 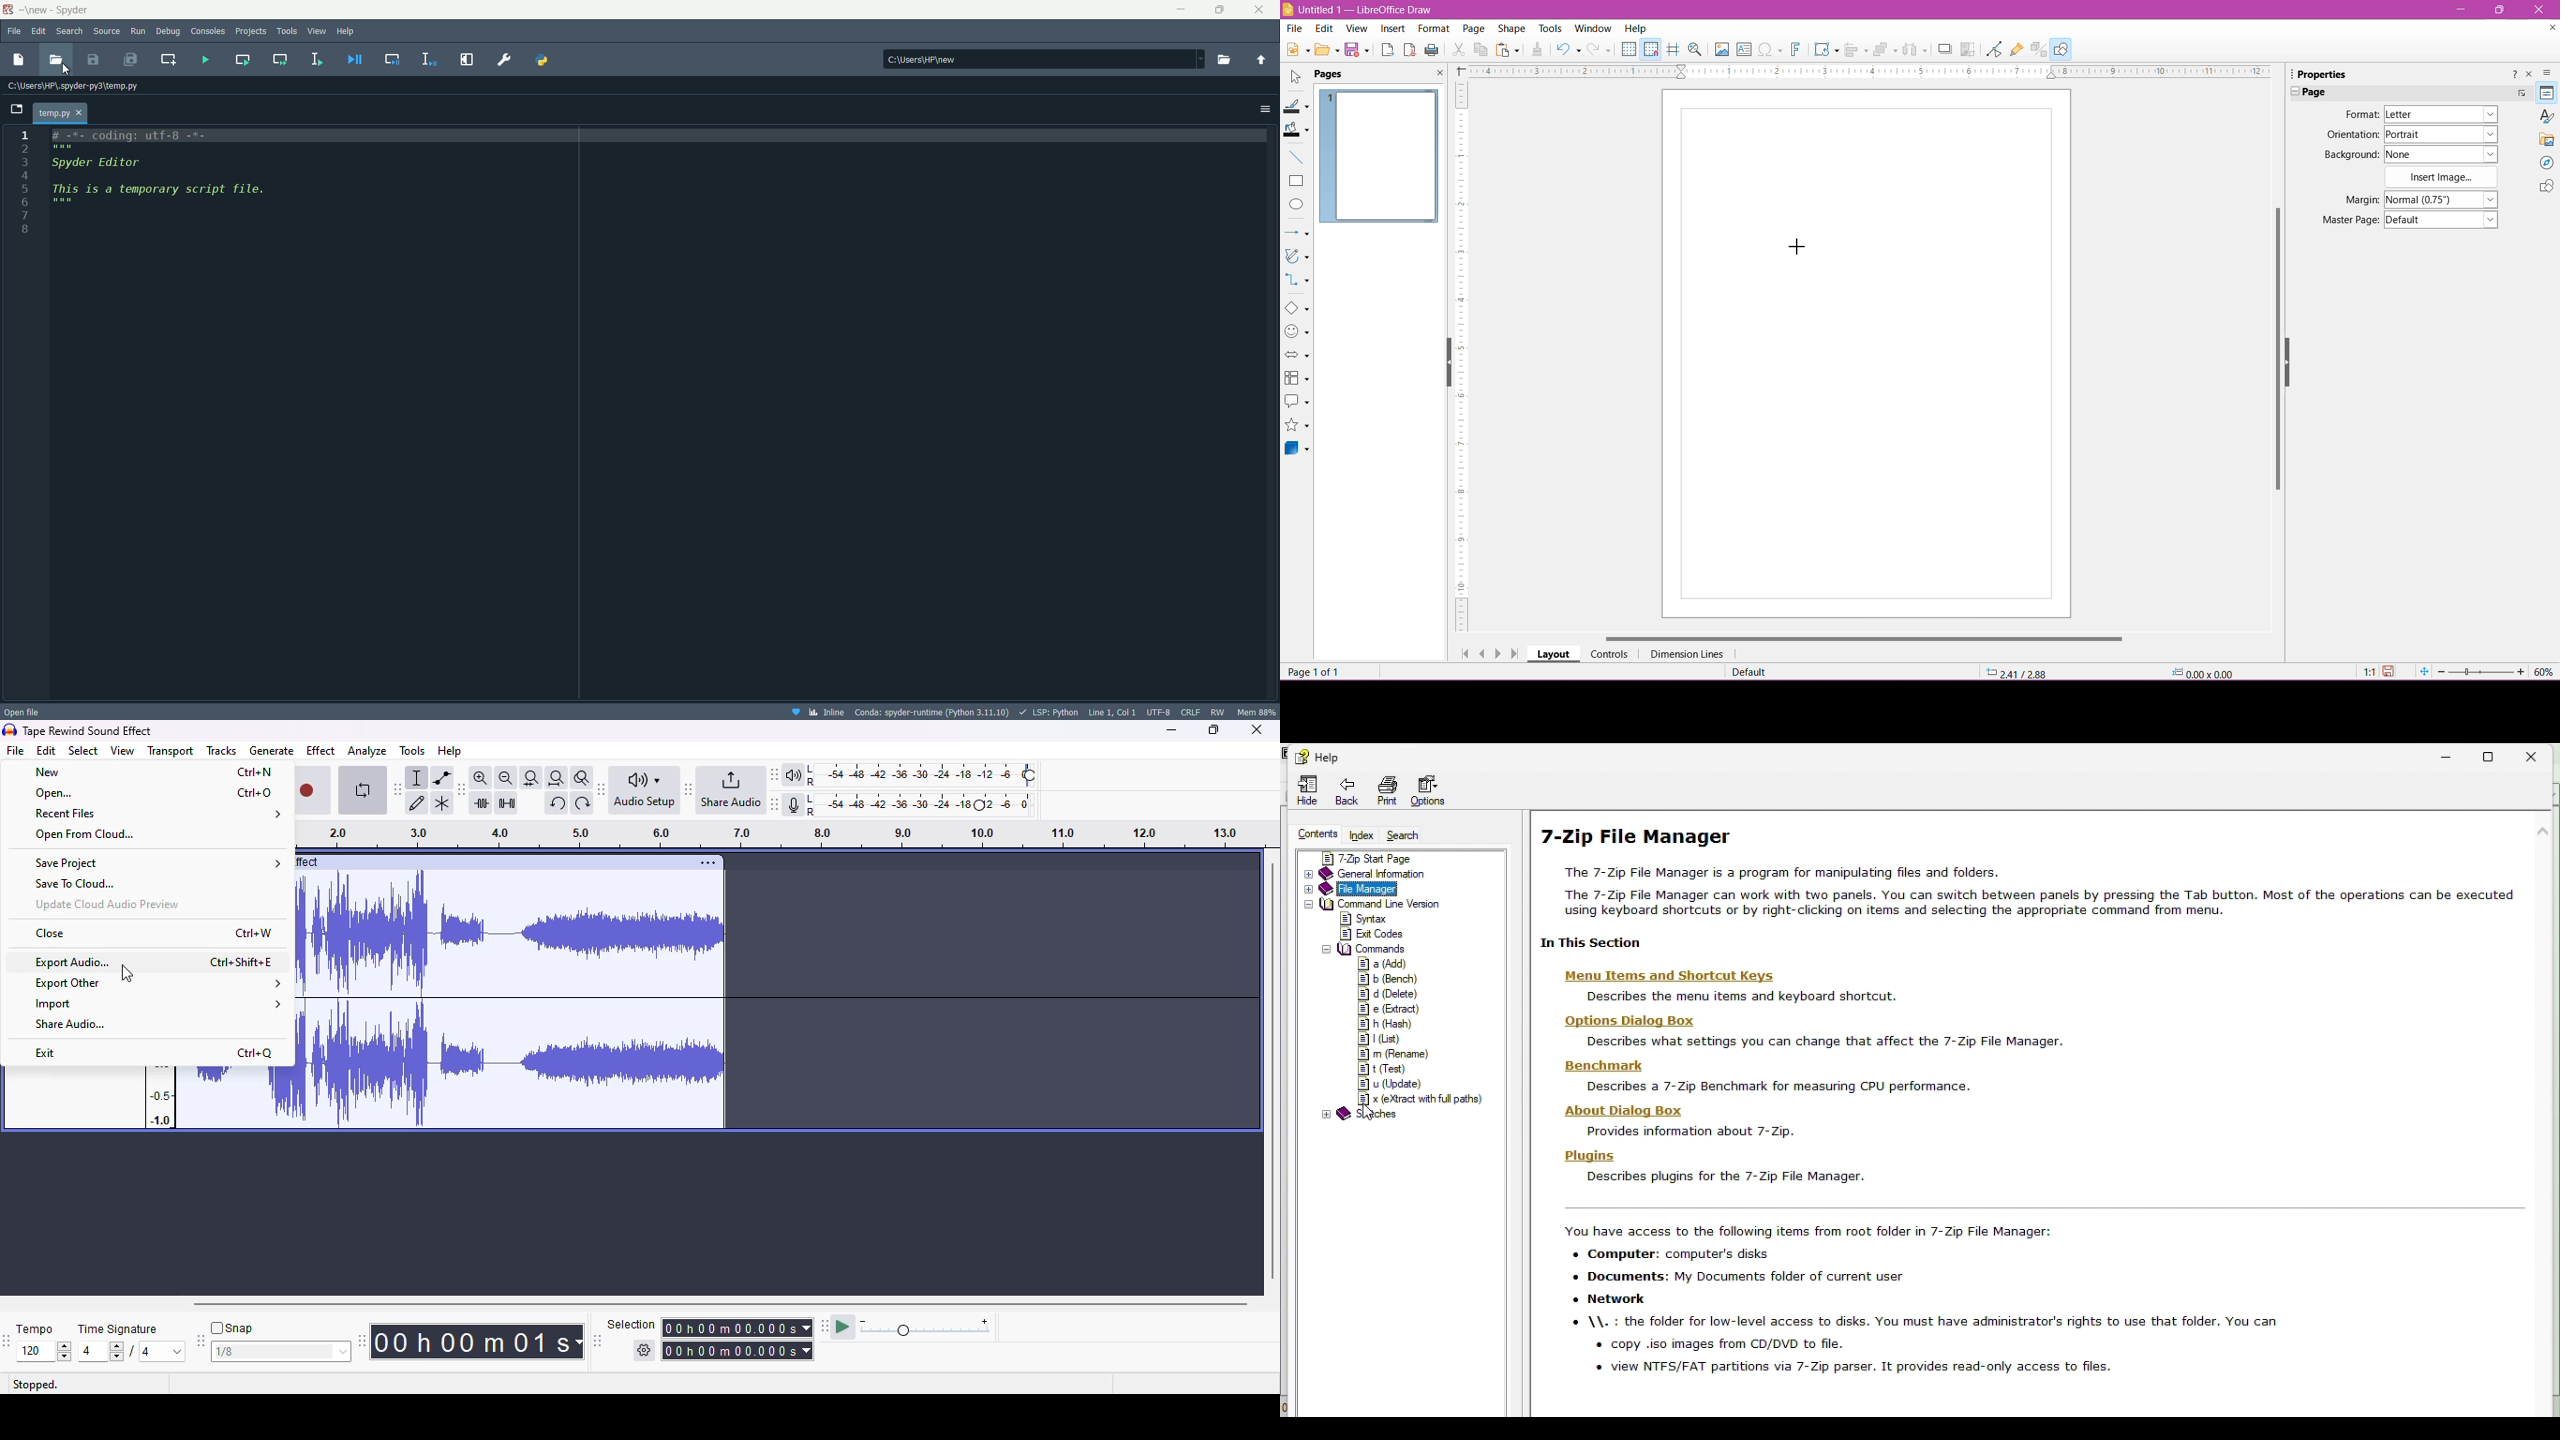 I want to click on Insert Image, so click(x=1721, y=49).